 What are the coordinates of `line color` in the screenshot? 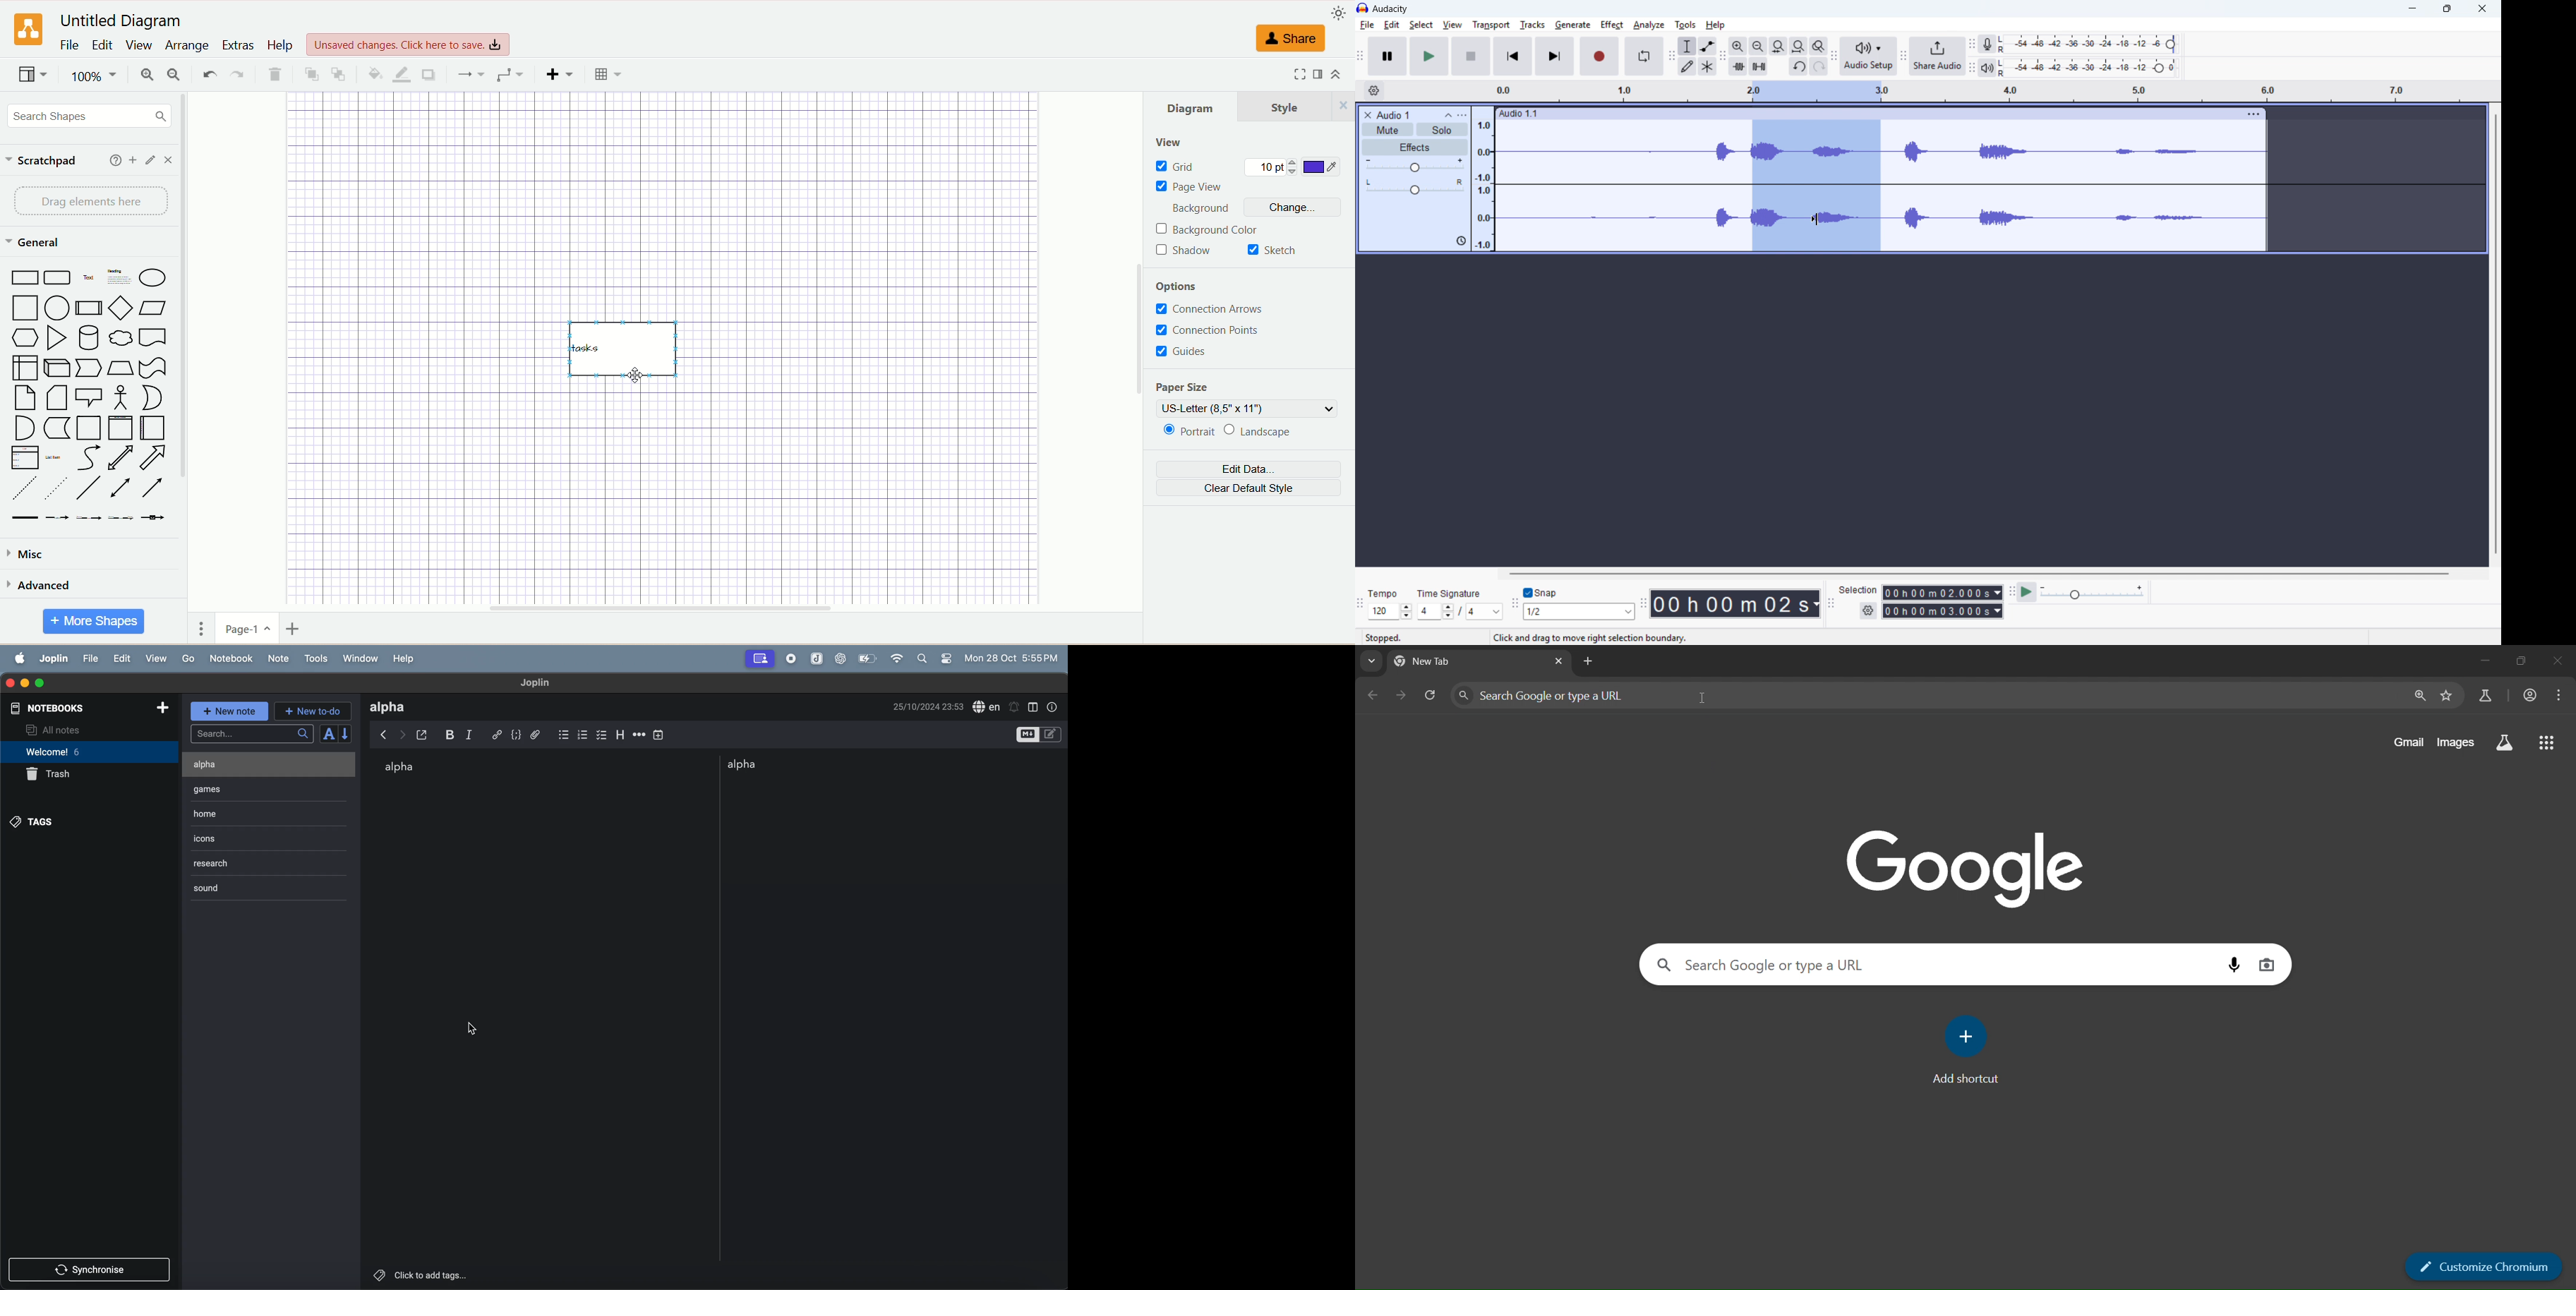 It's located at (401, 74).